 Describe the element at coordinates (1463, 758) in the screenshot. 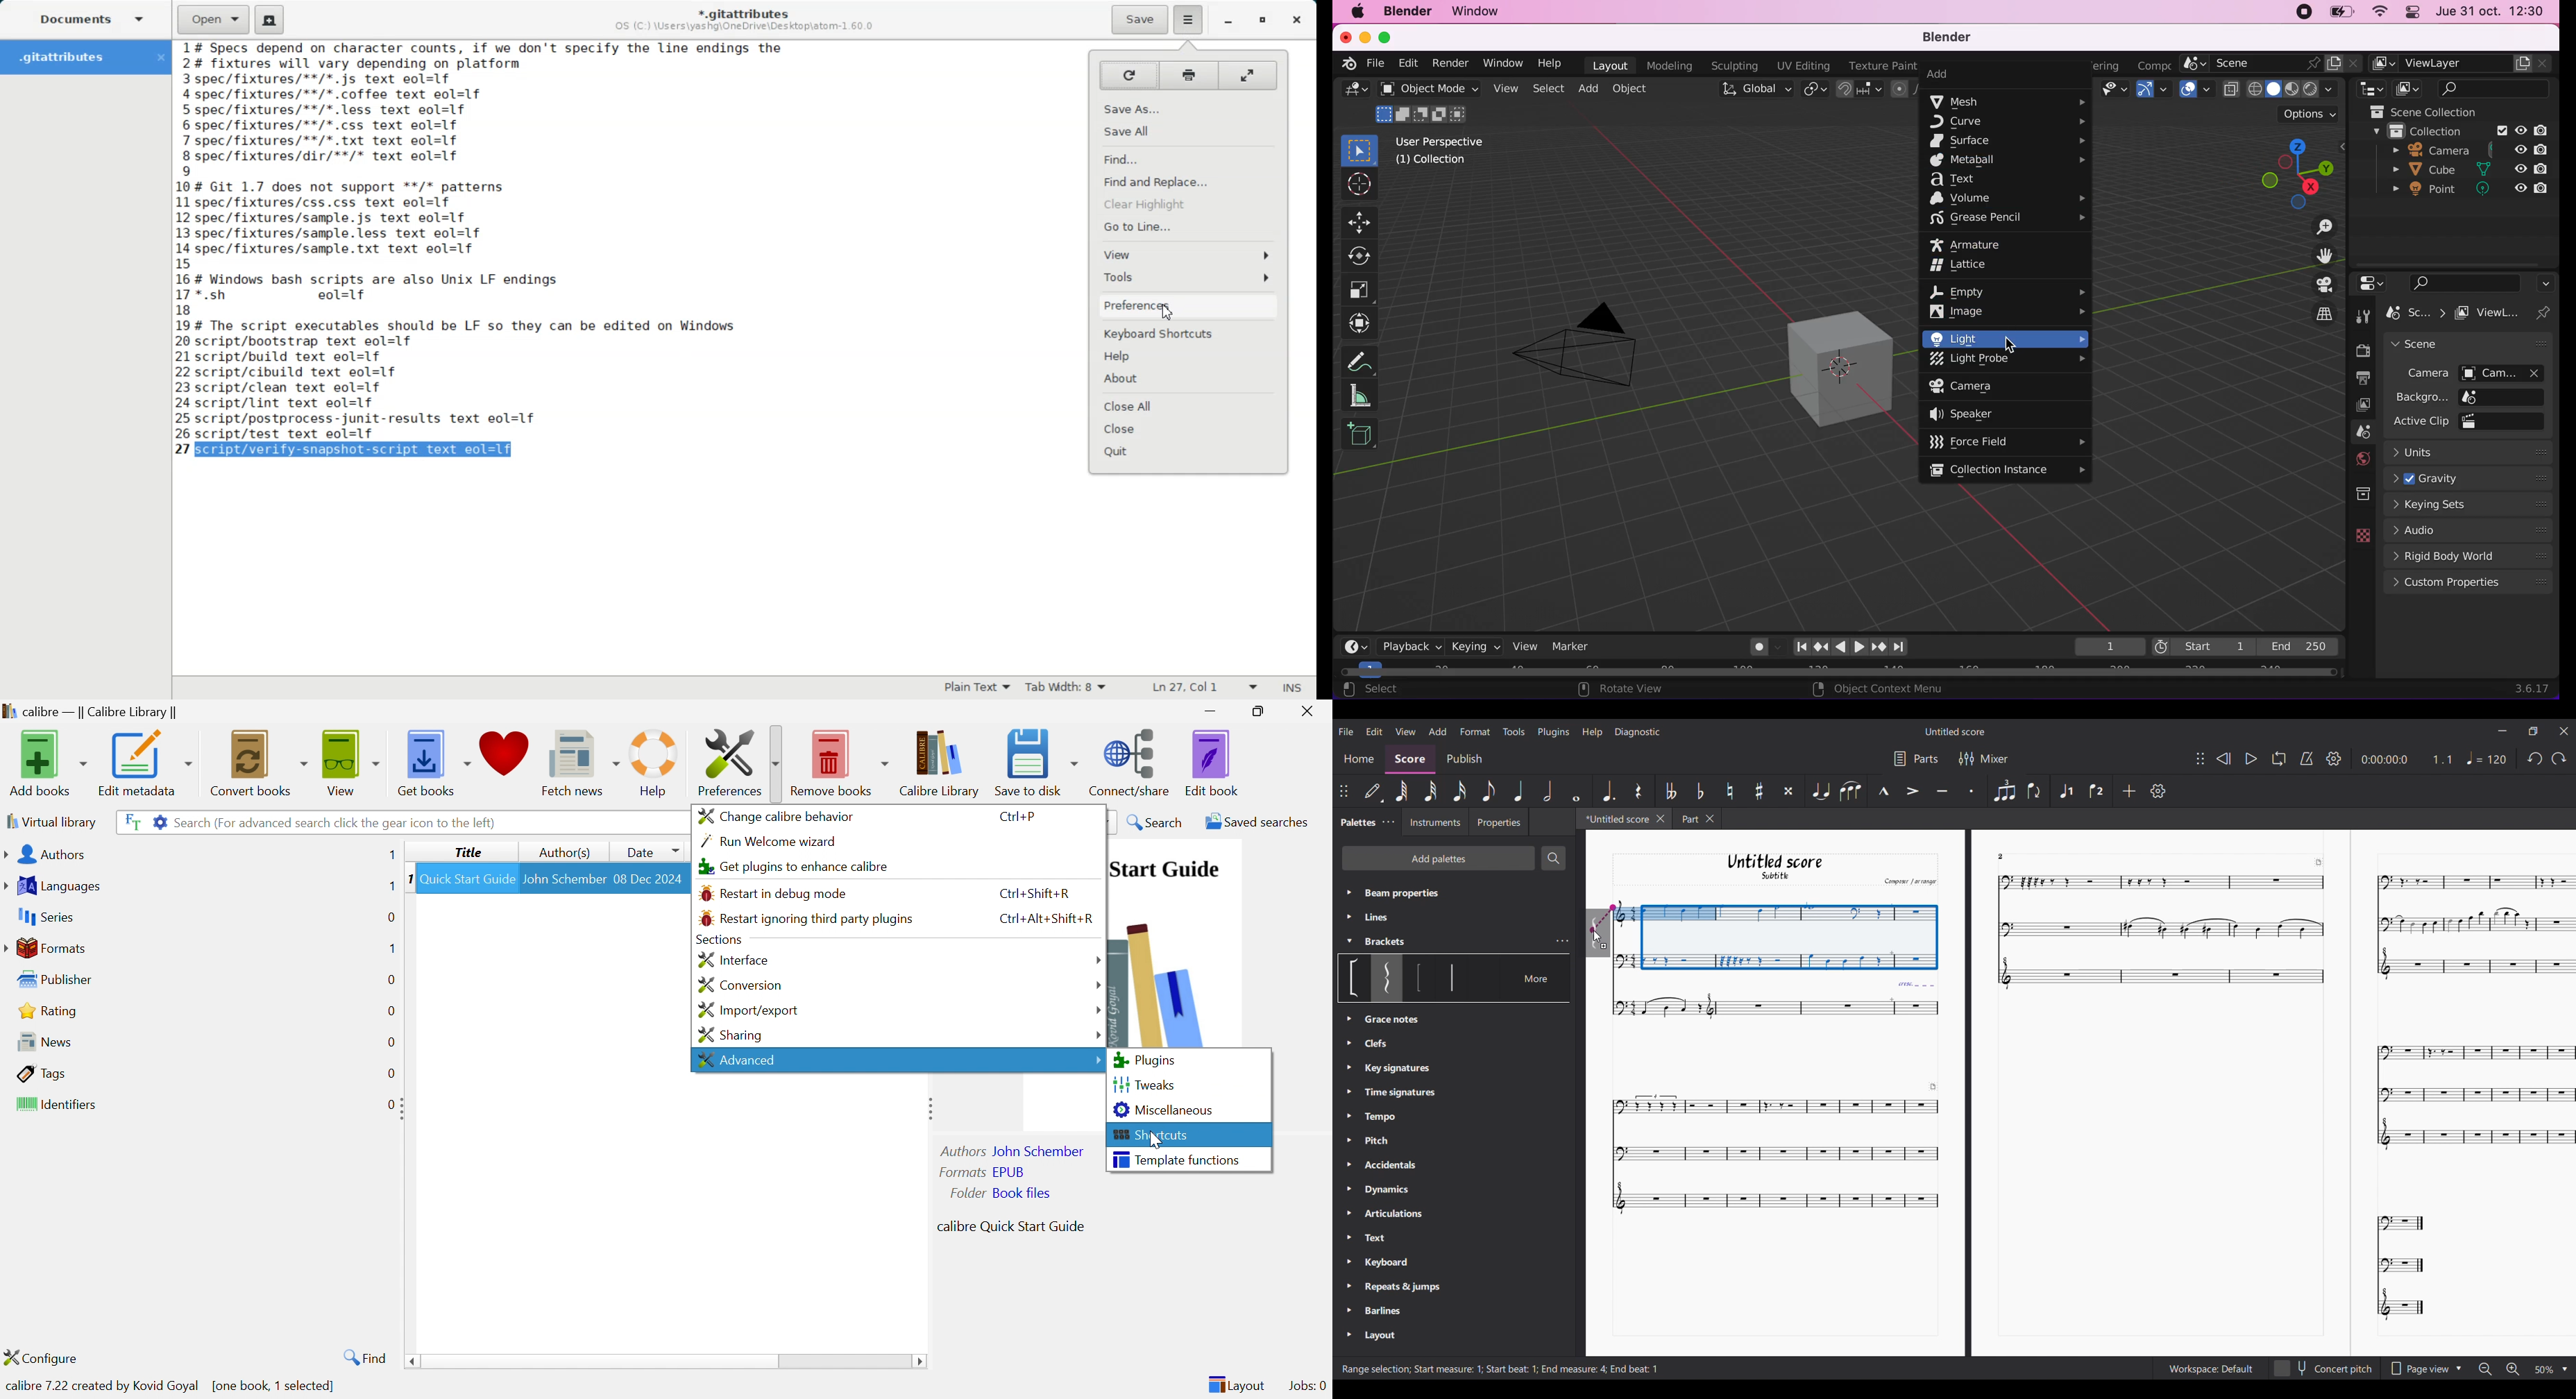

I see `Publish` at that location.